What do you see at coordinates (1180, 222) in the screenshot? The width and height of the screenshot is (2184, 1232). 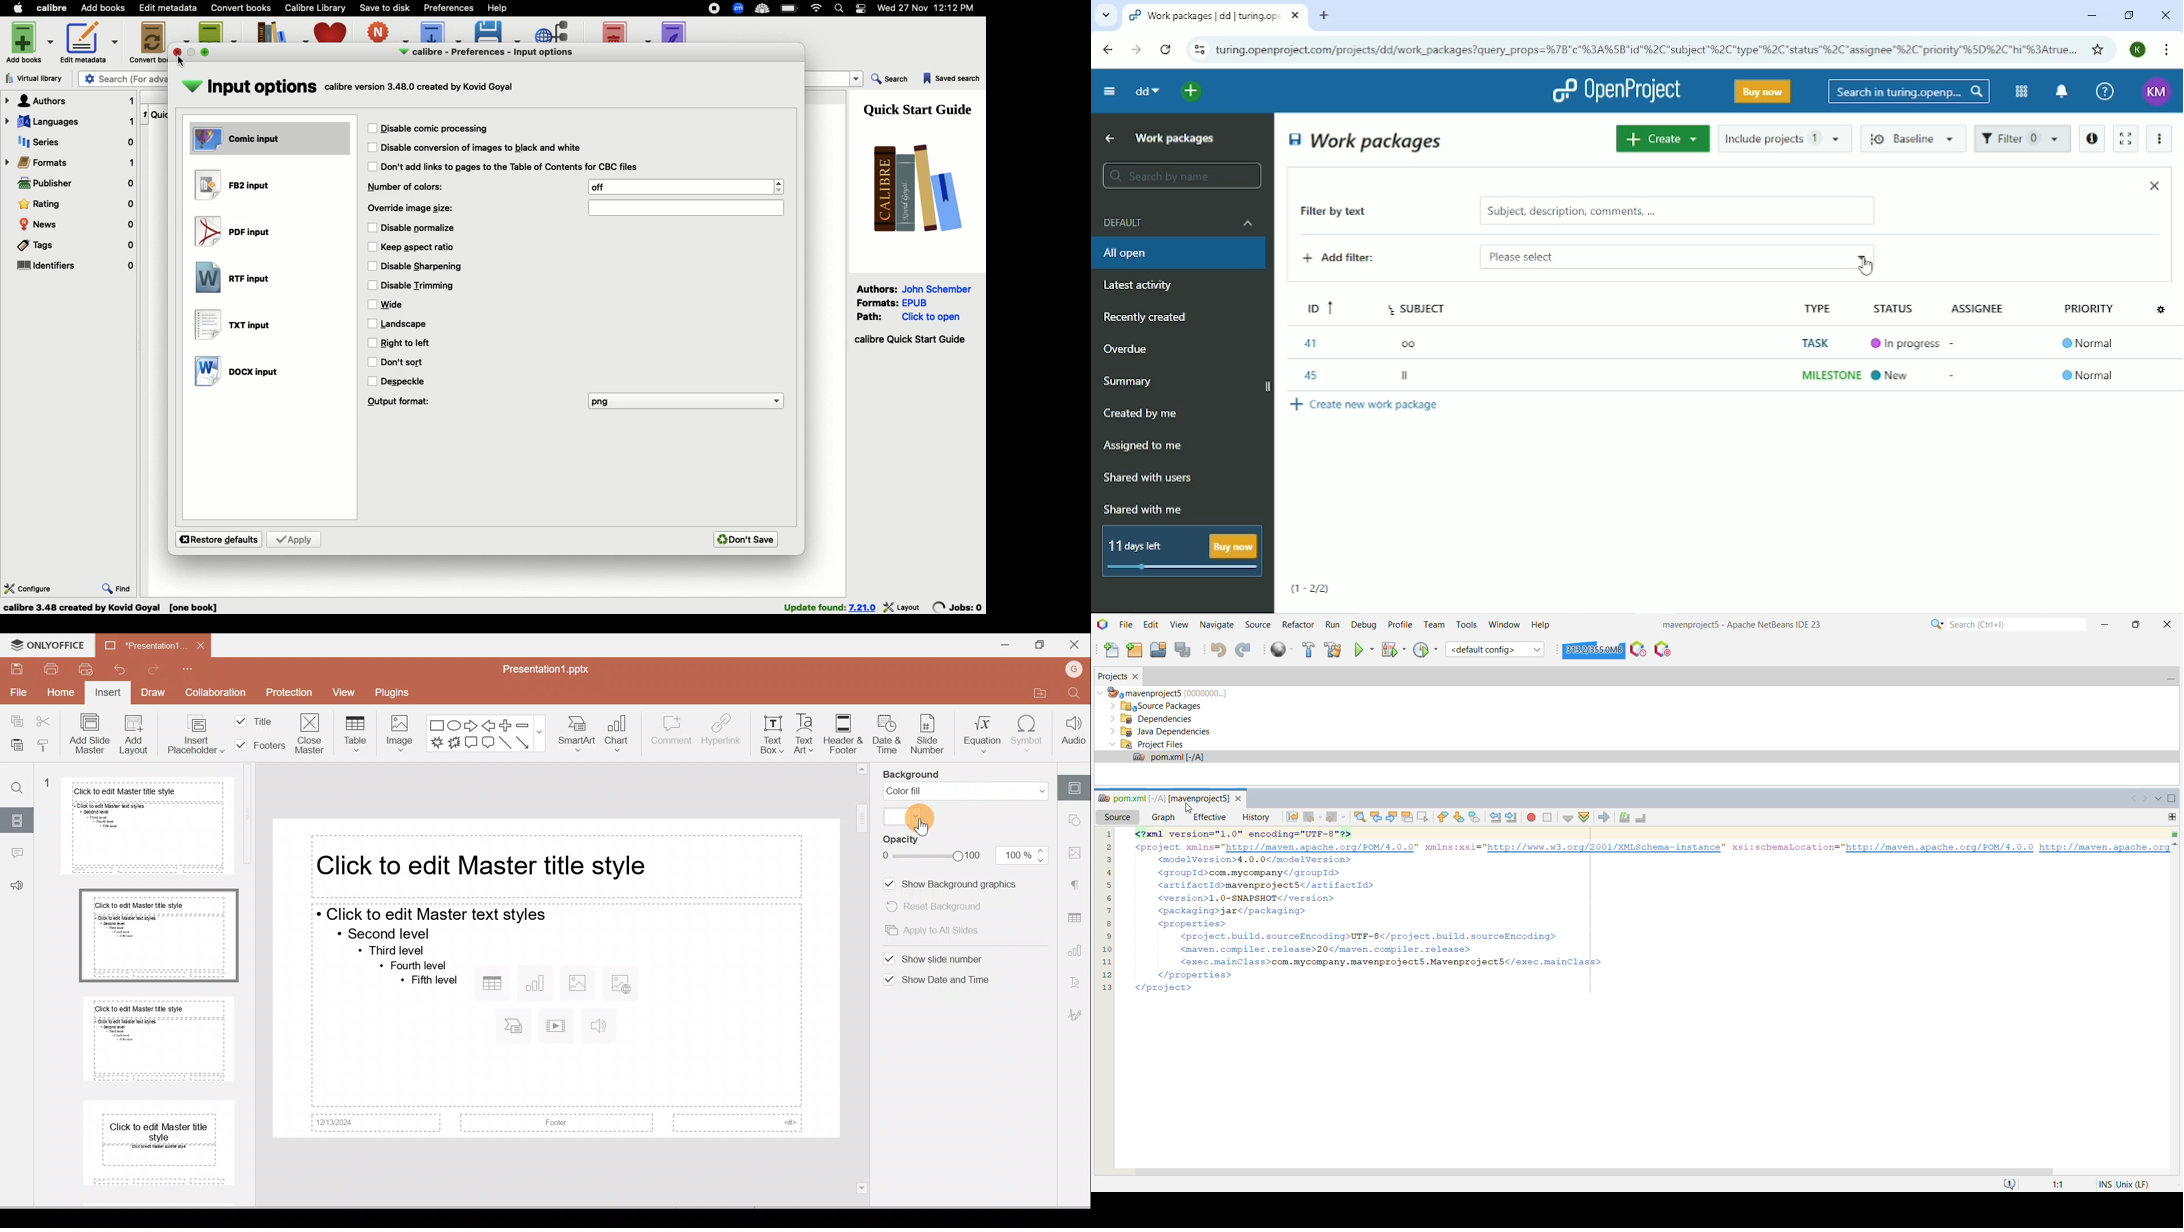 I see `Default` at bounding box center [1180, 222].